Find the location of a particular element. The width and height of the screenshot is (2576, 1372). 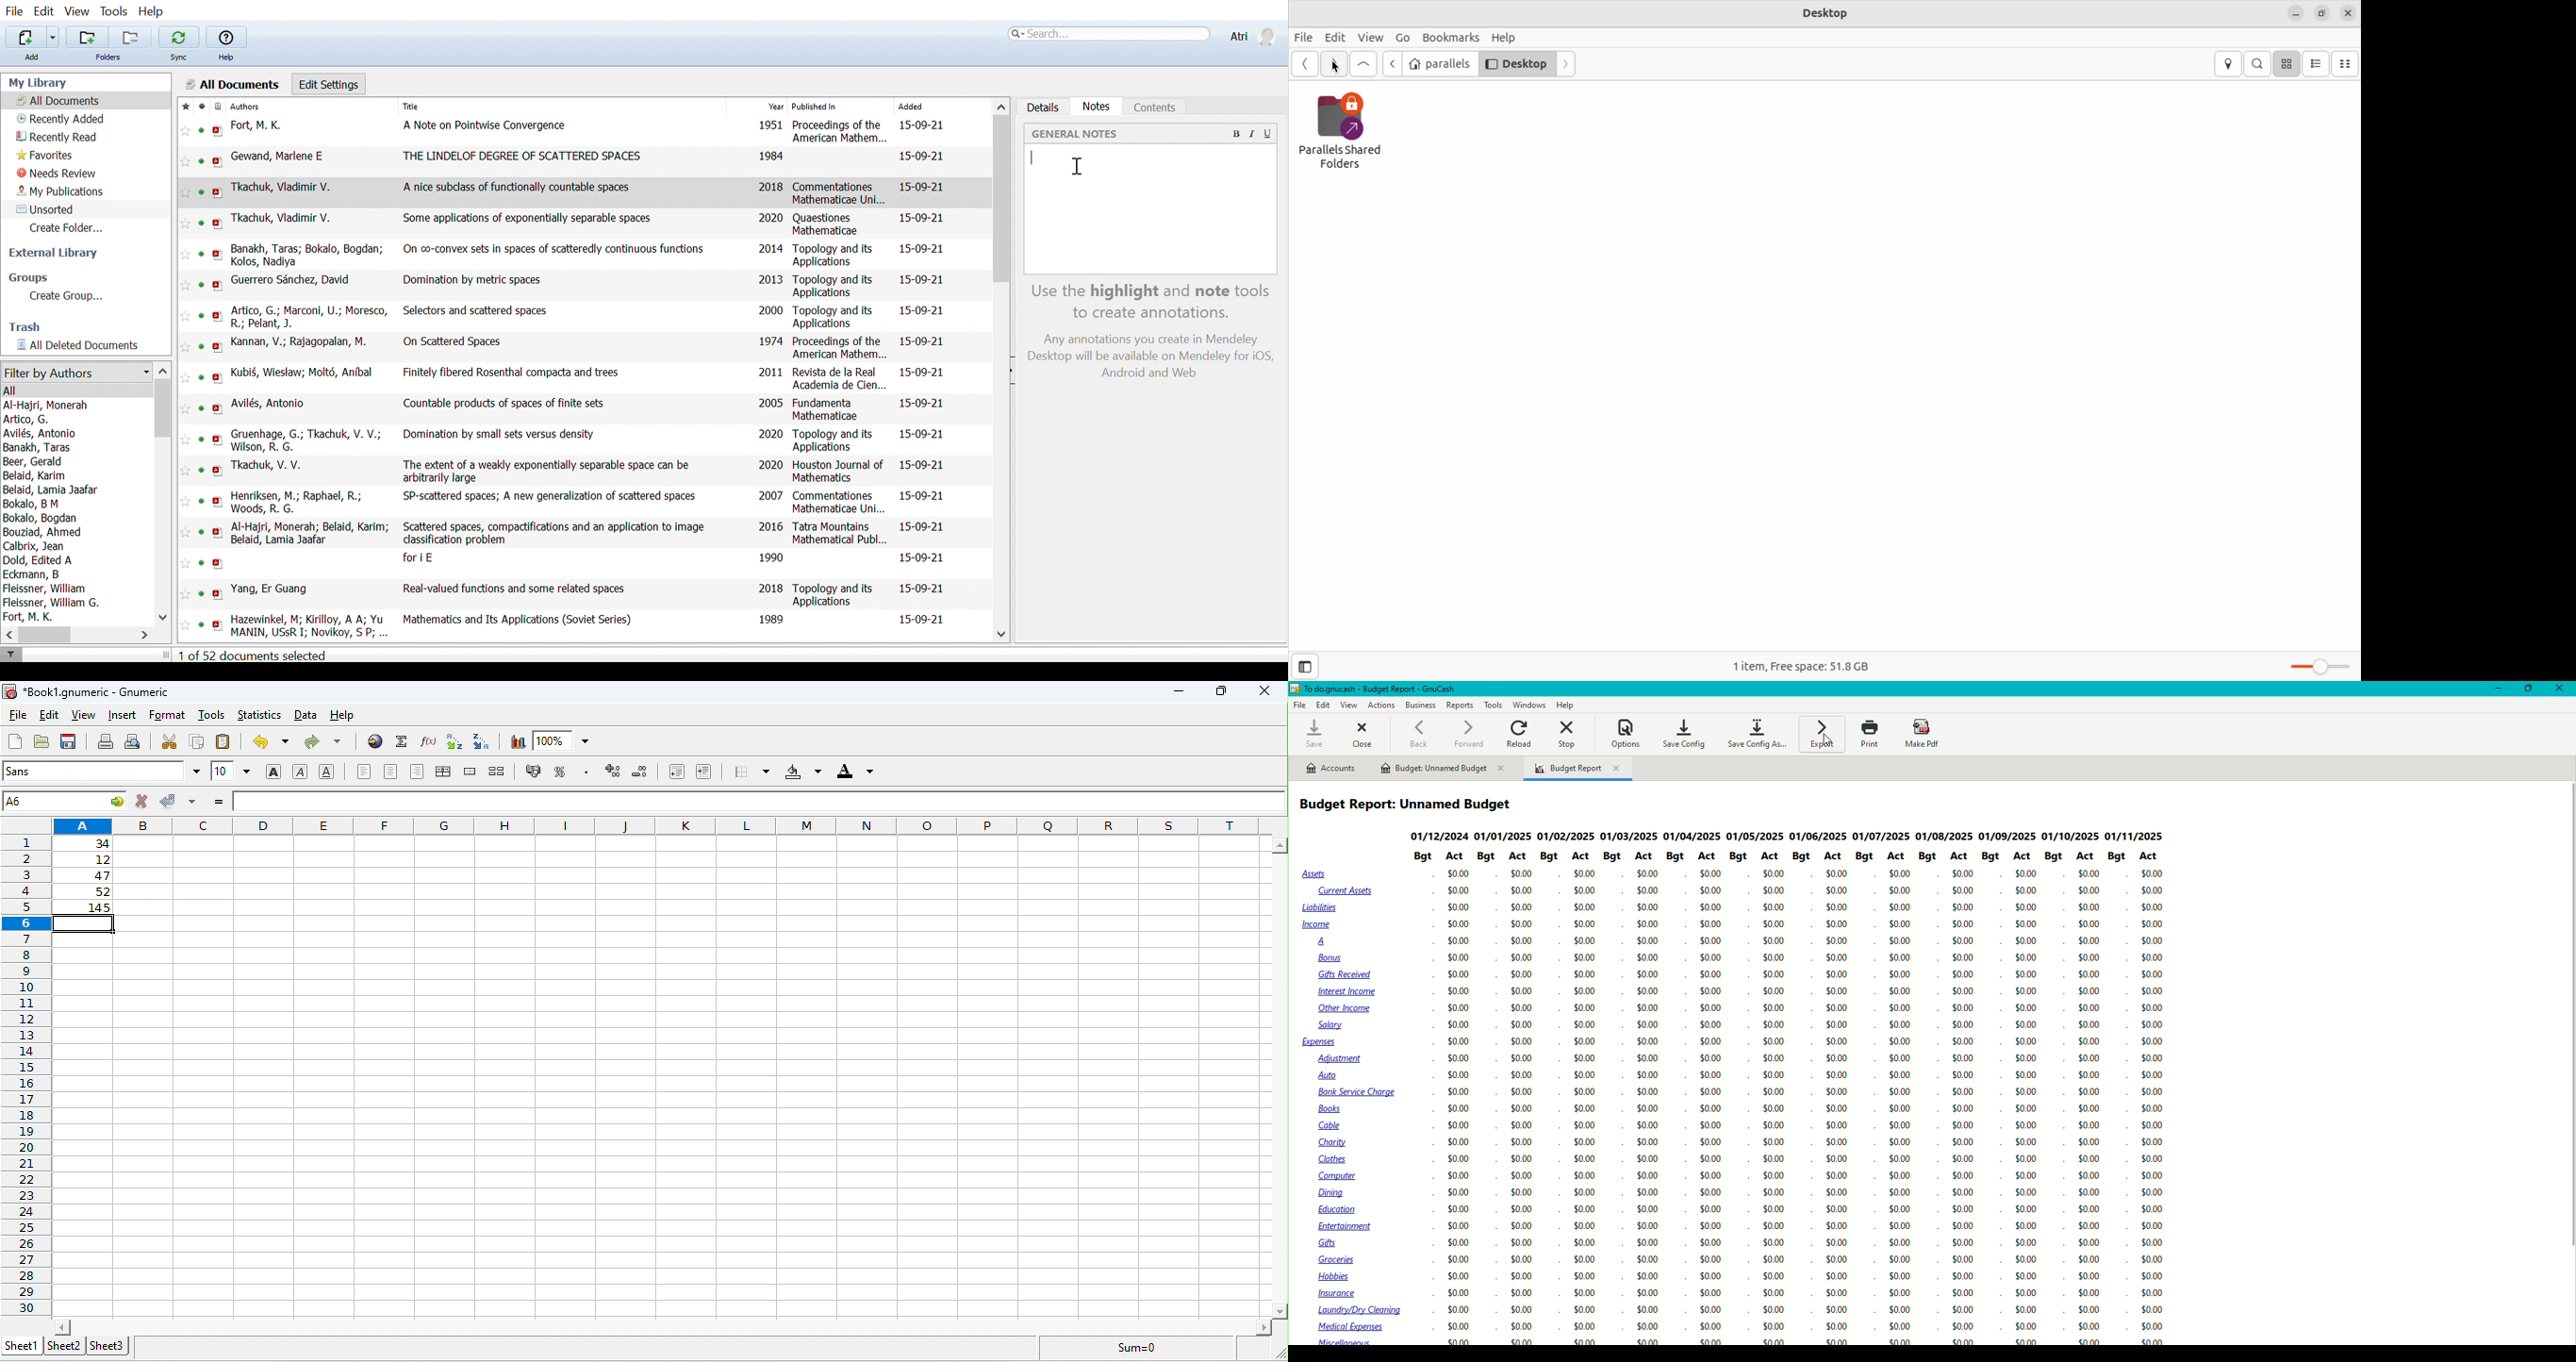

$0.00 is located at coordinates (1778, 1008).